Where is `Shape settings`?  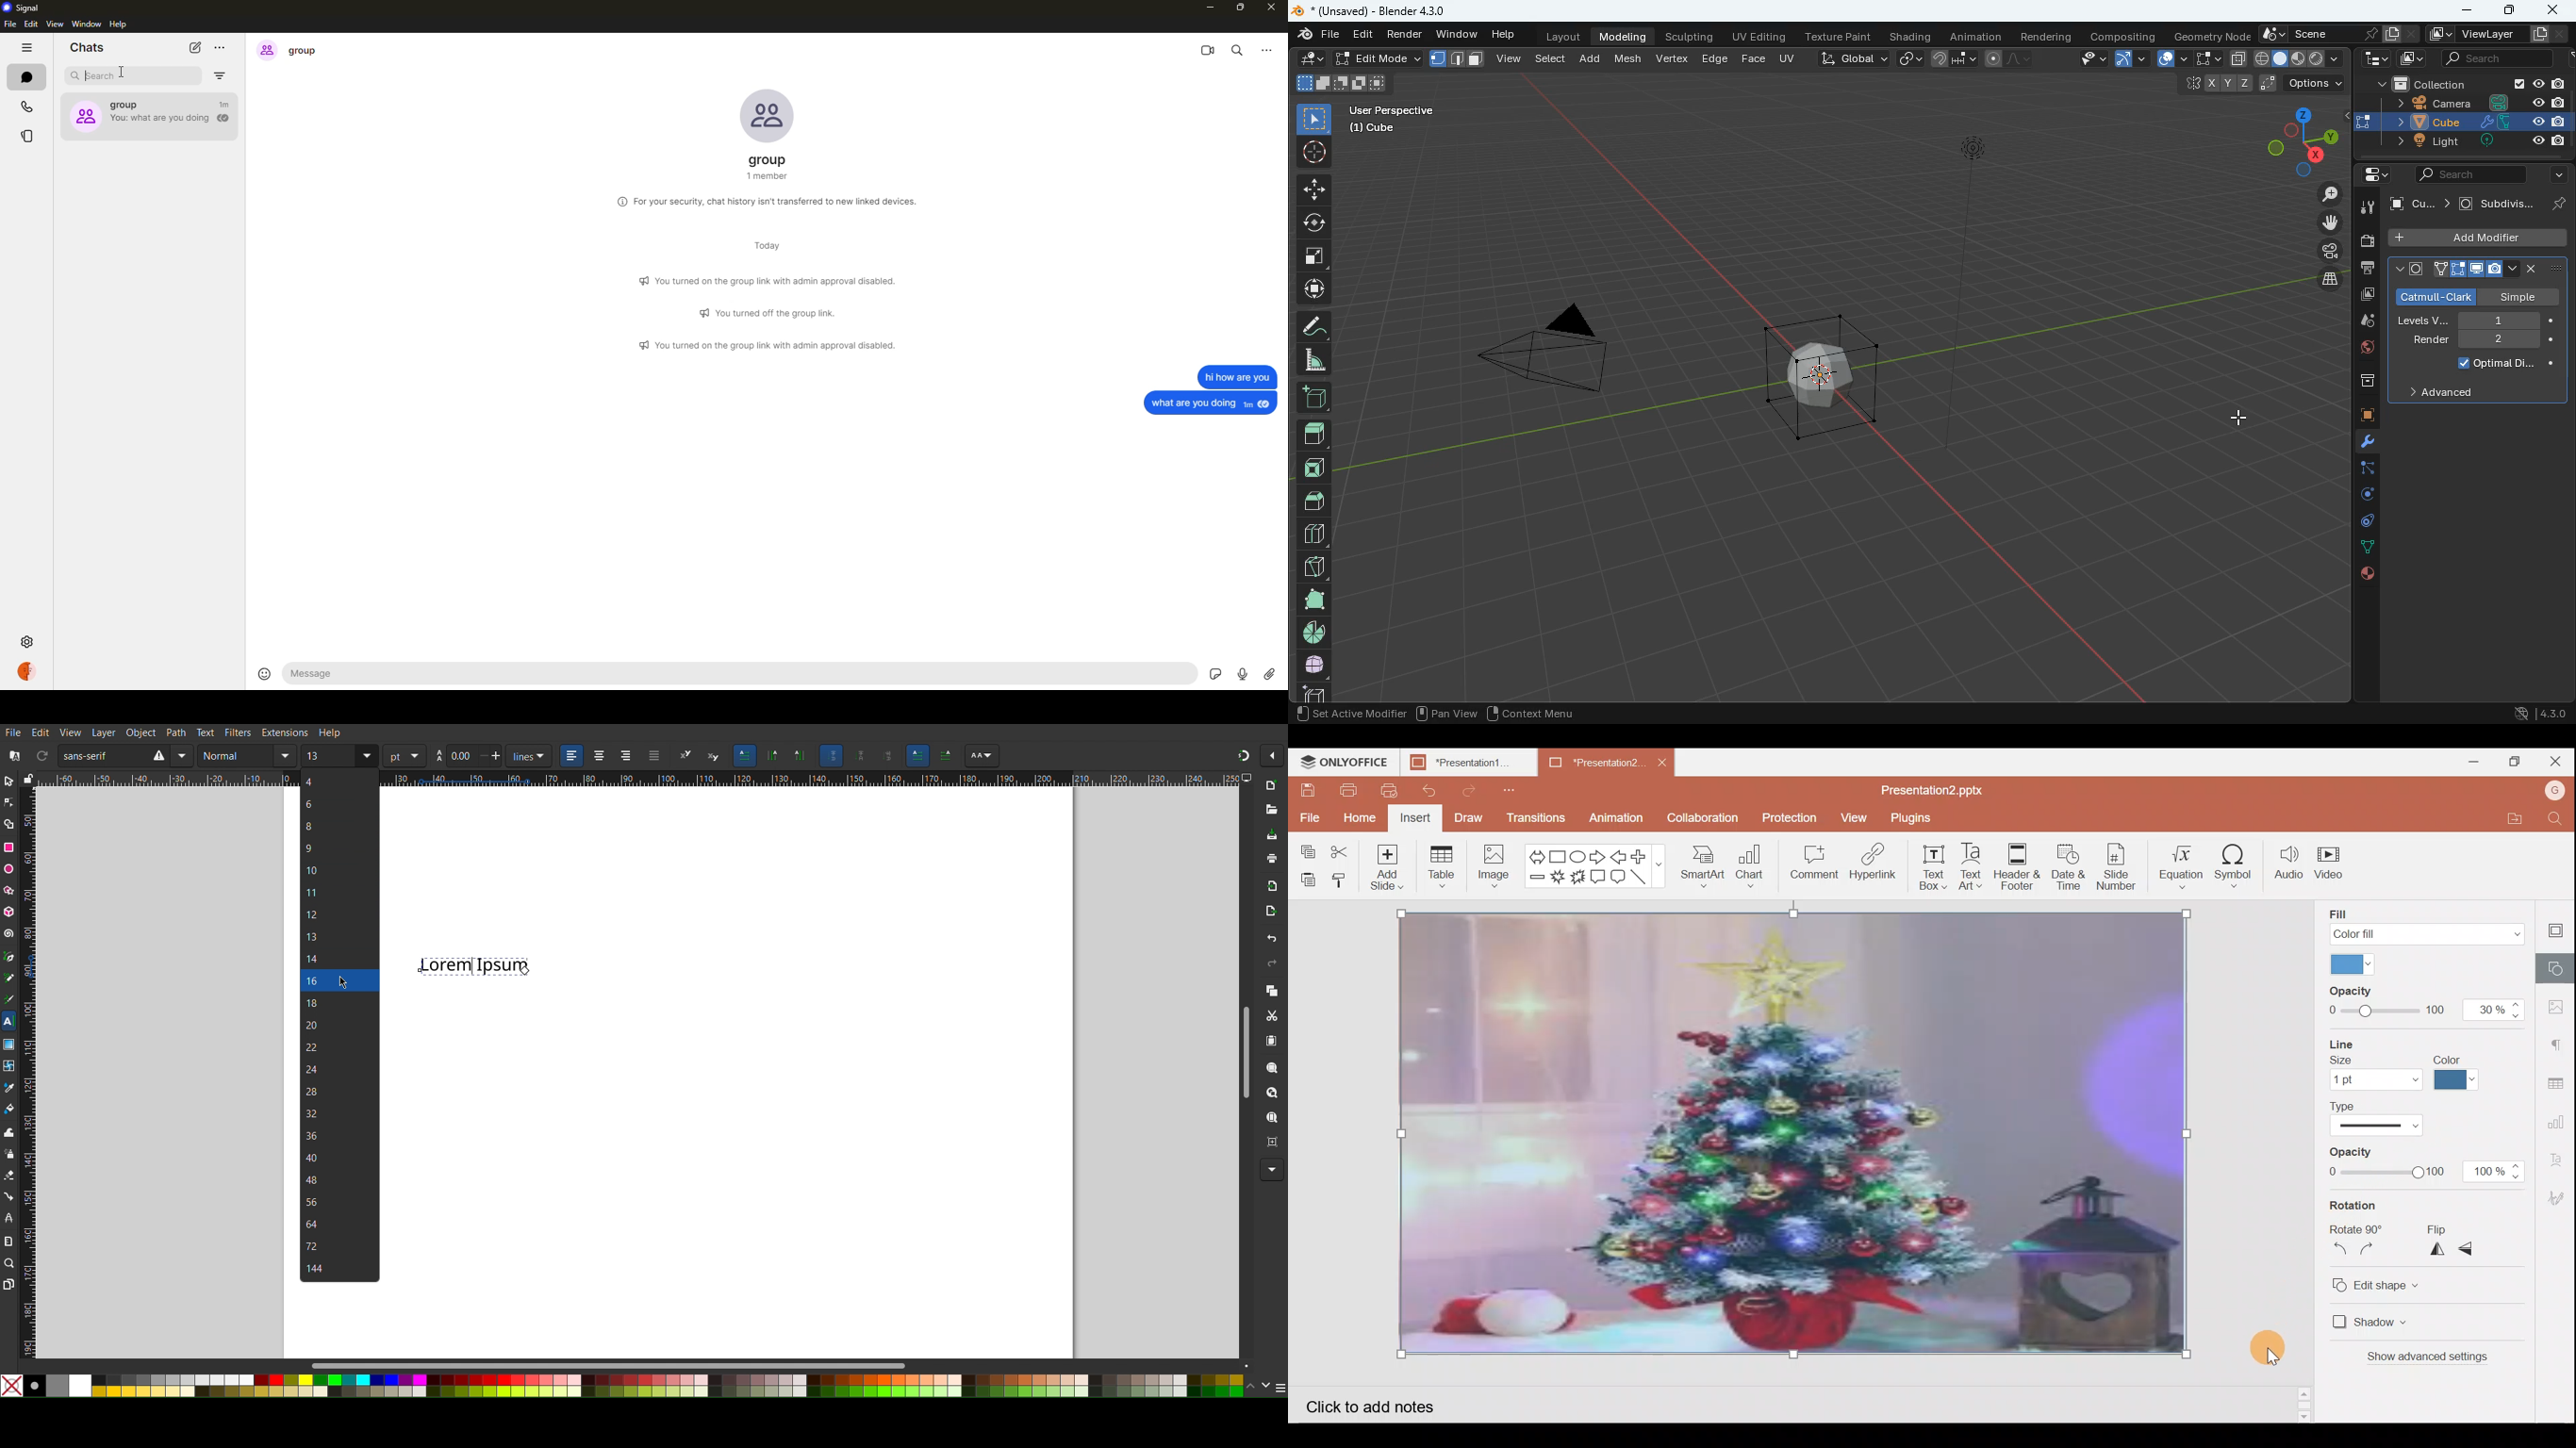
Shape settings is located at coordinates (2559, 965).